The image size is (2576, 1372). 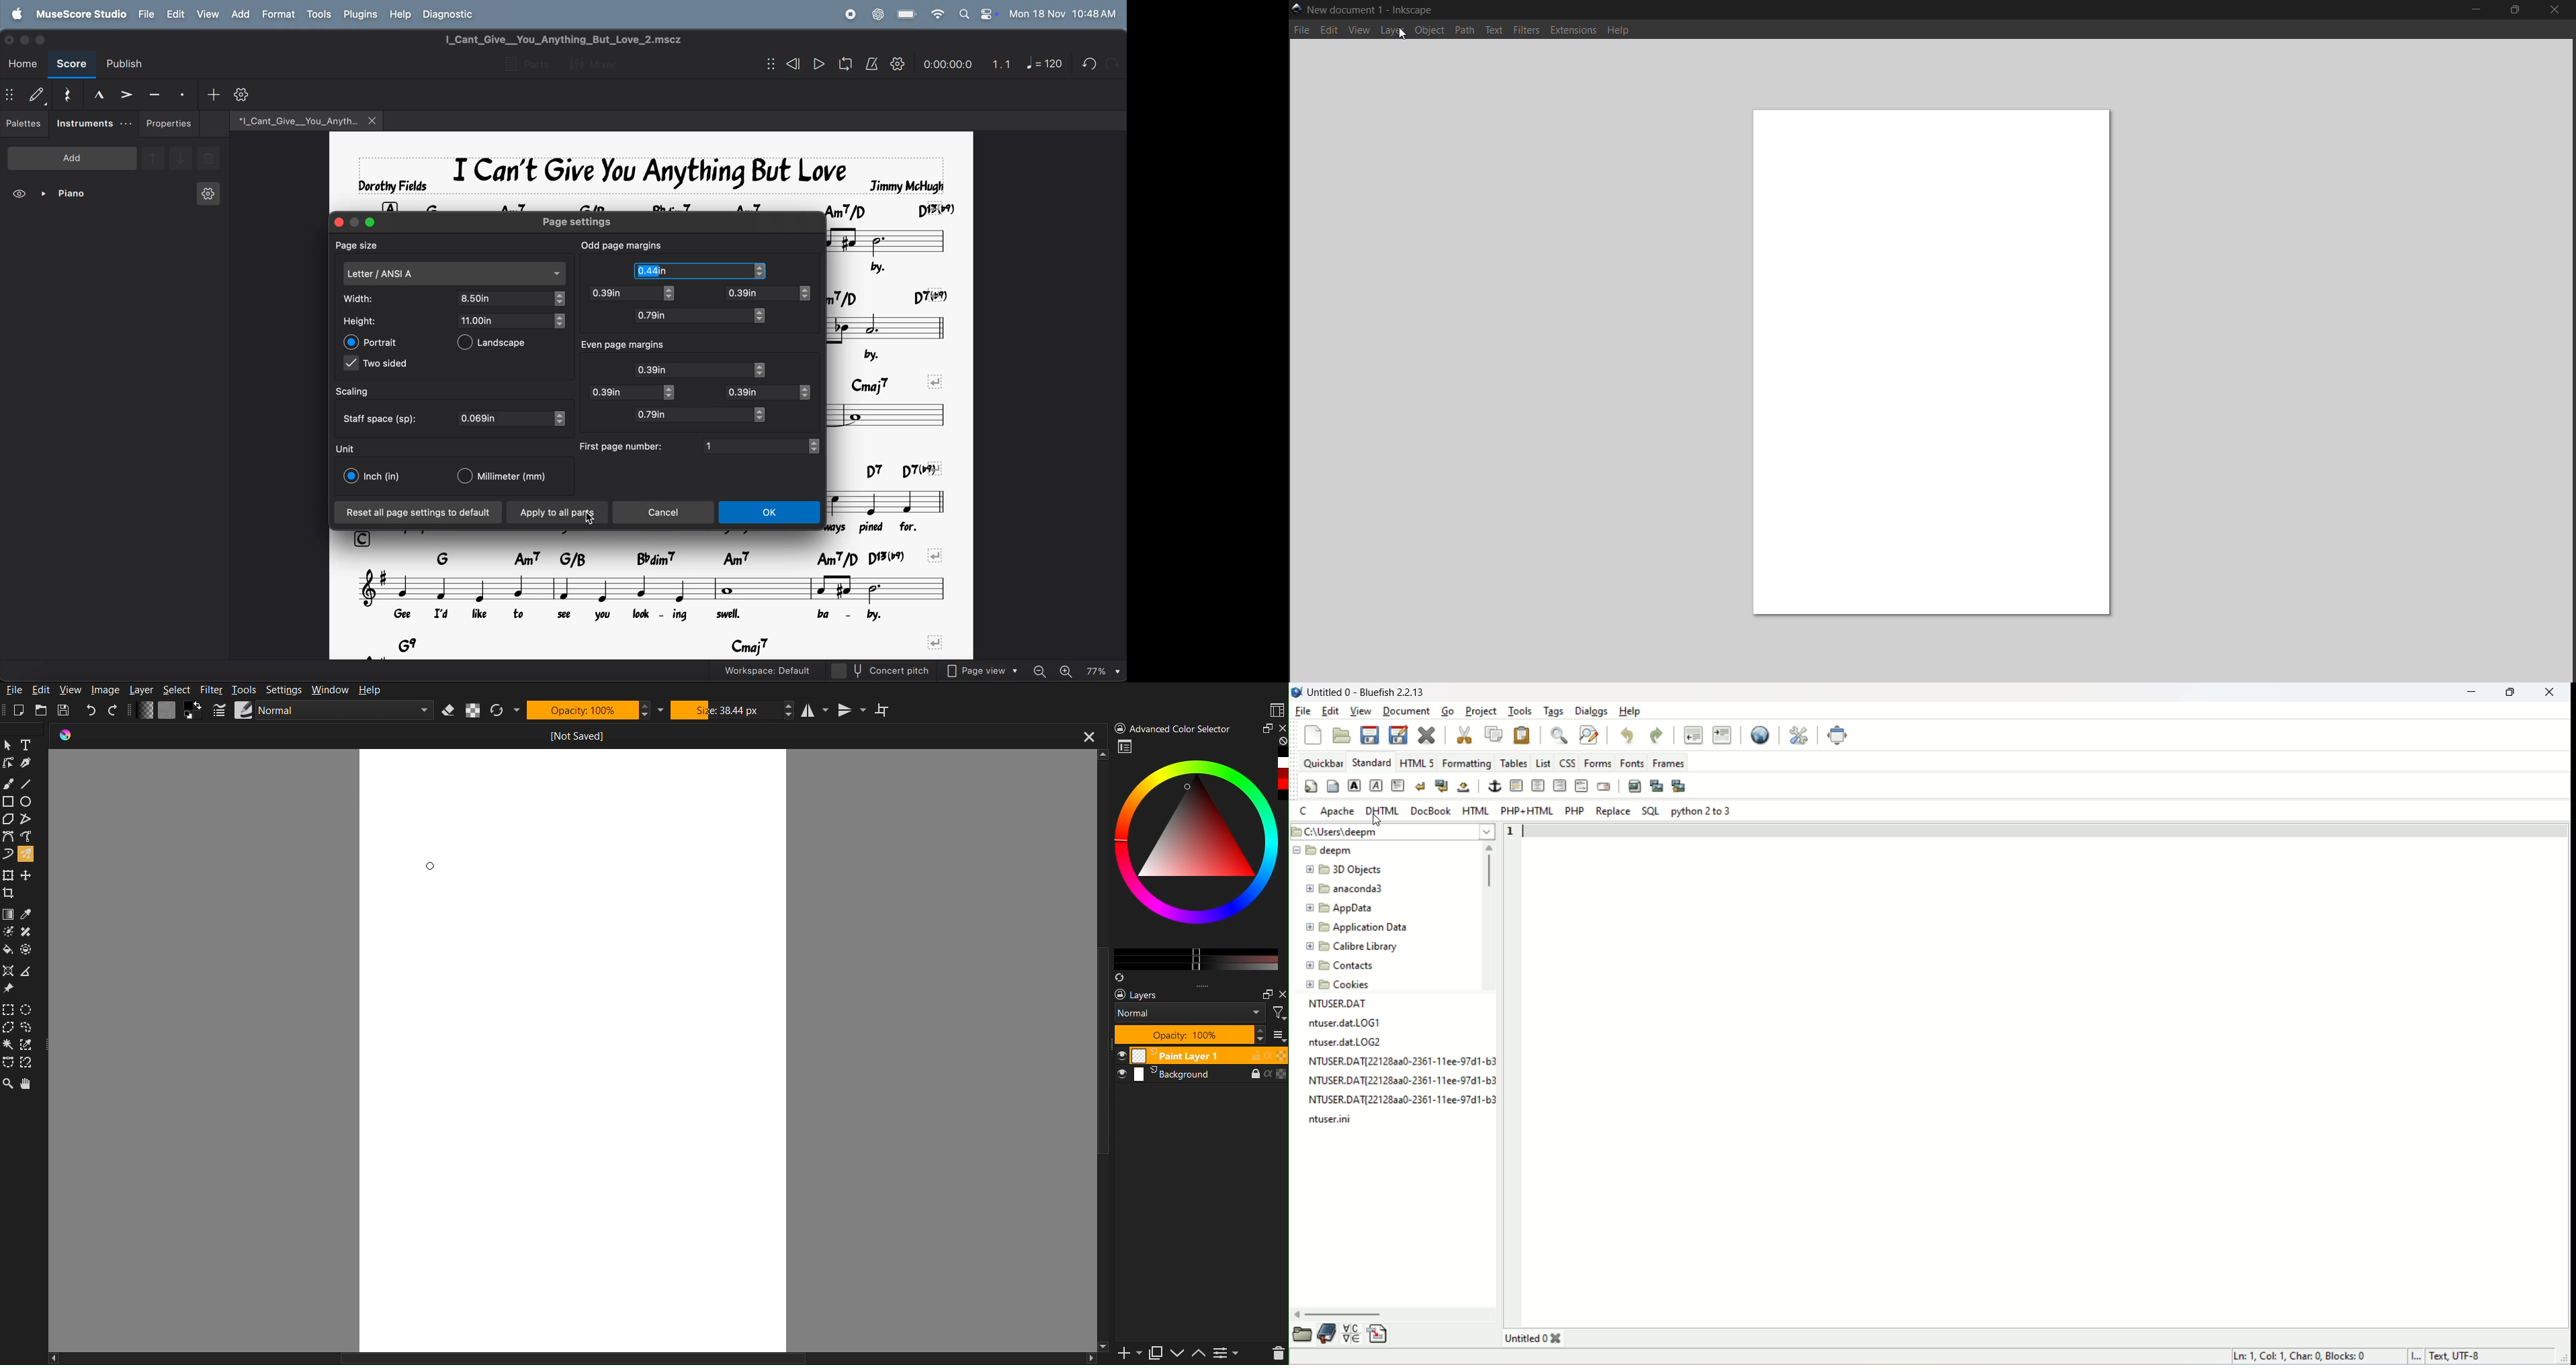 I want to click on up, so click(x=1199, y=1355).